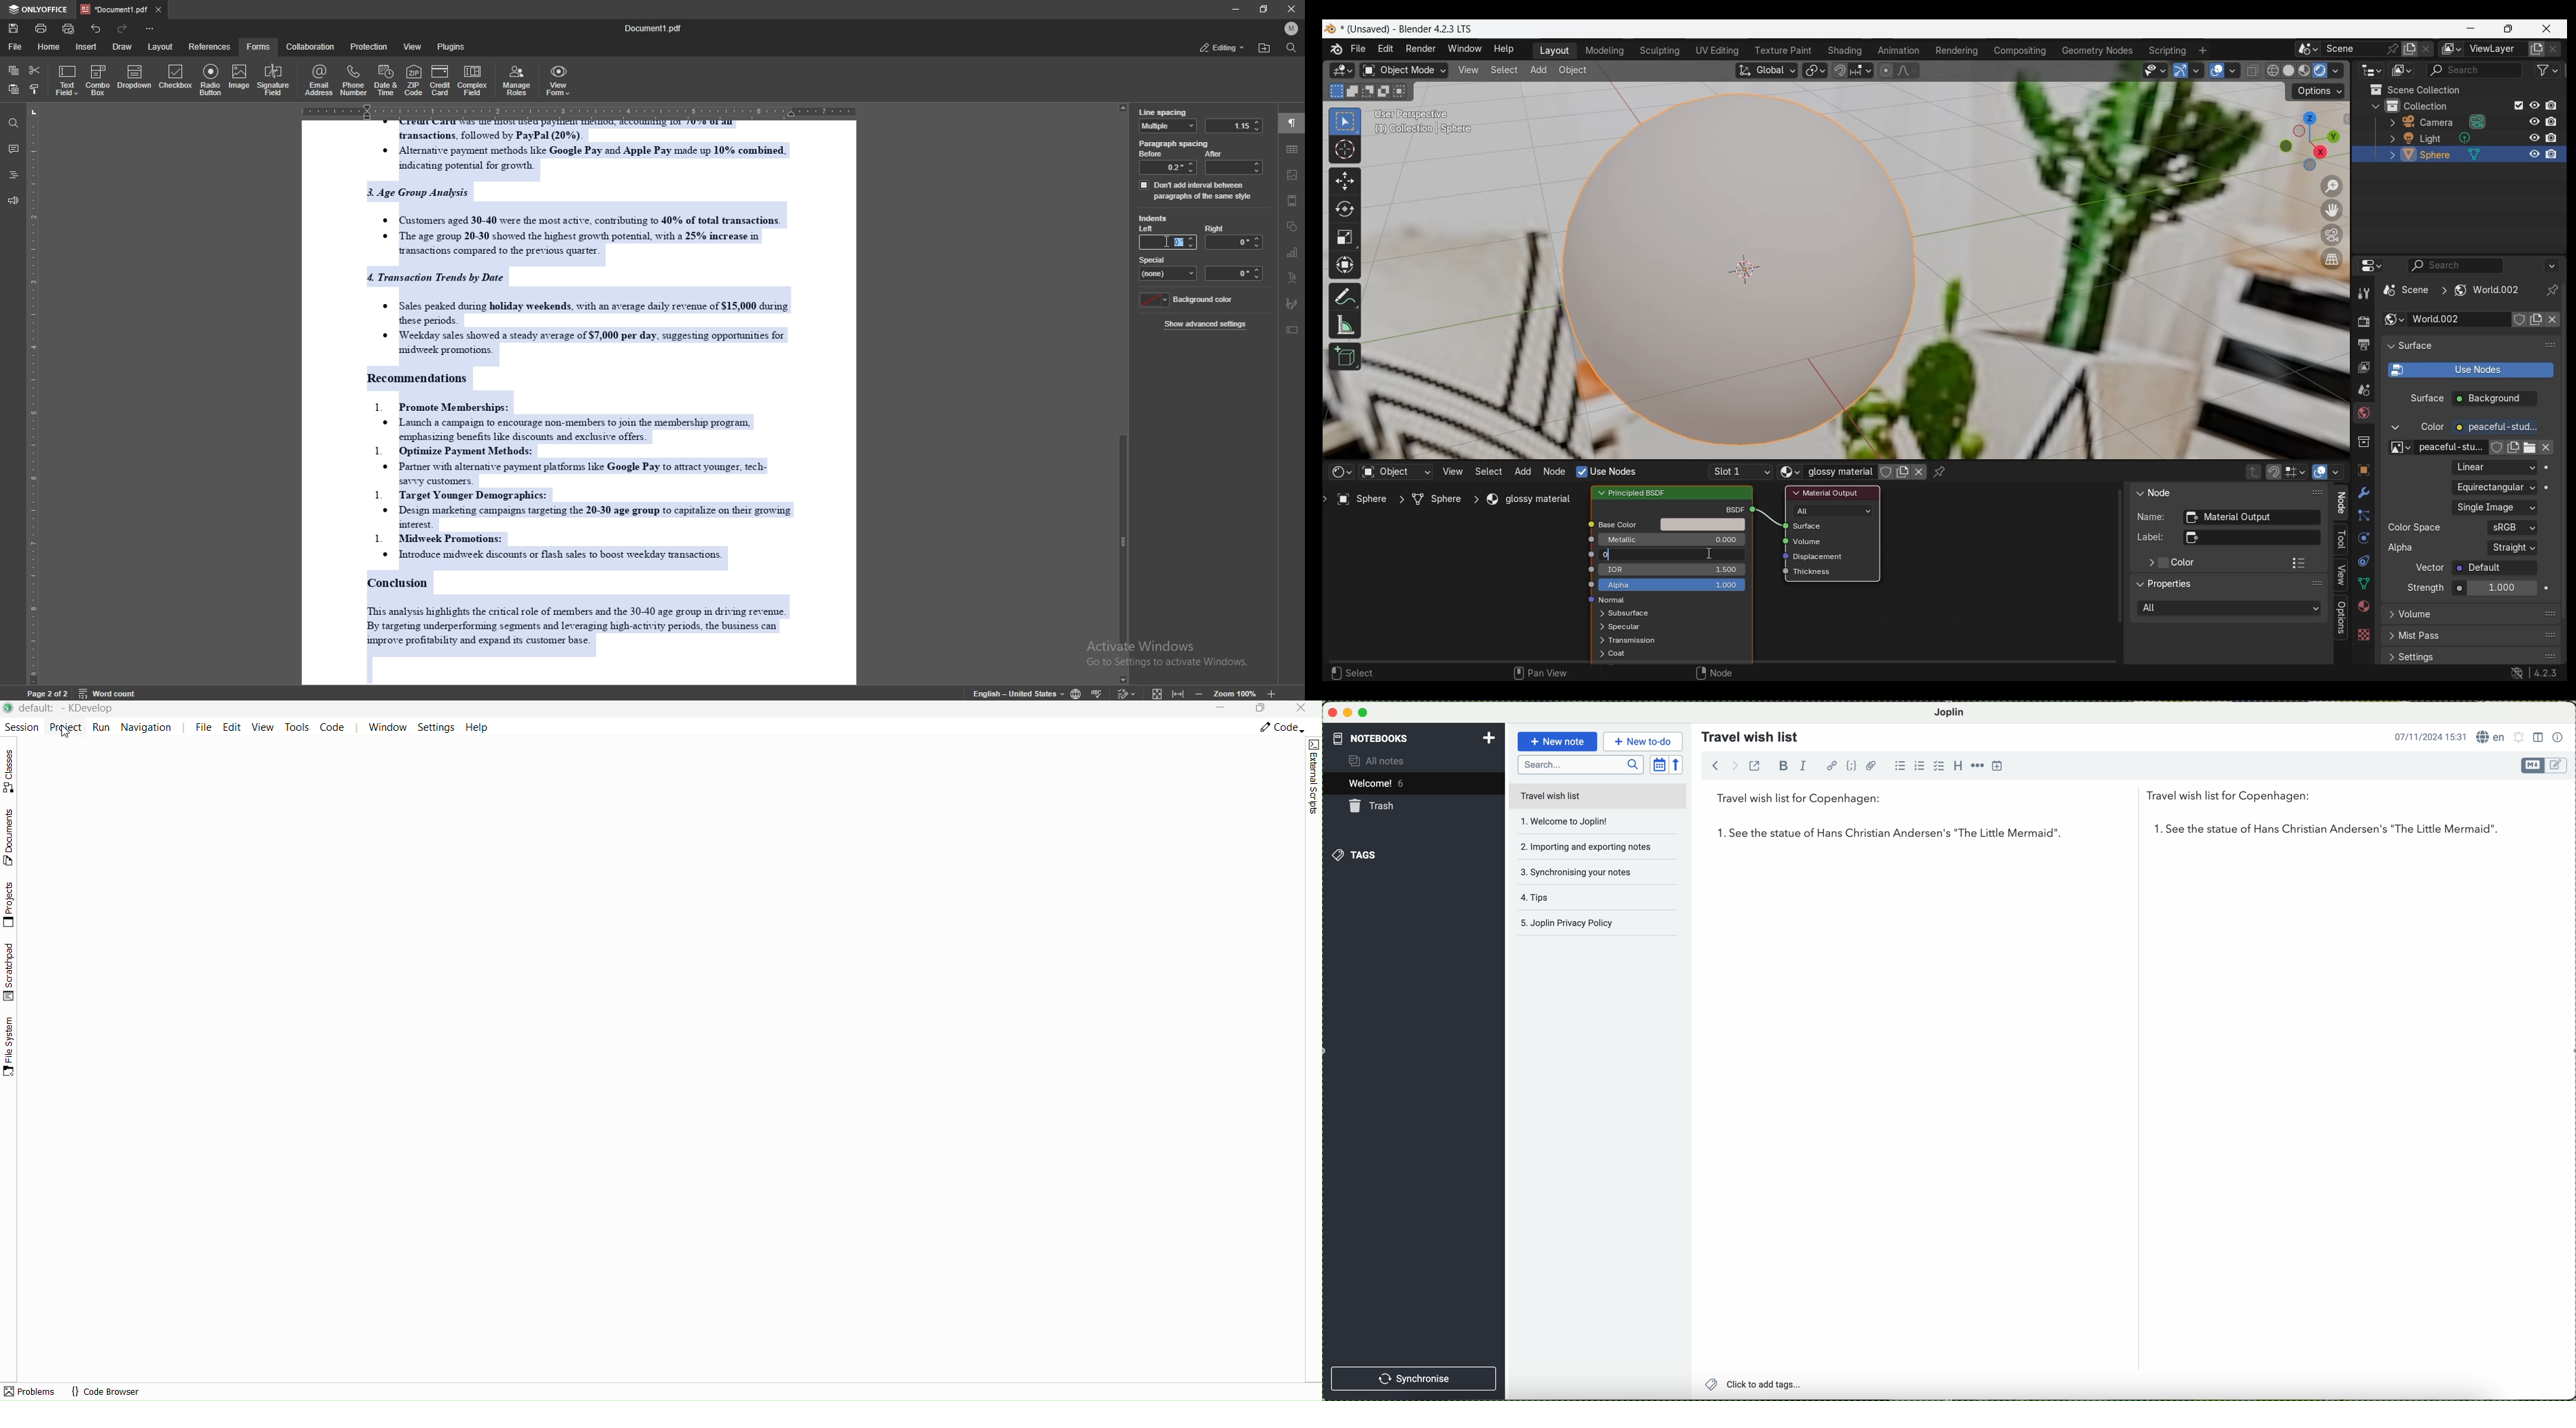 The image size is (2576, 1428). Describe the element at coordinates (1345, 237) in the screenshot. I see `Scale` at that location.